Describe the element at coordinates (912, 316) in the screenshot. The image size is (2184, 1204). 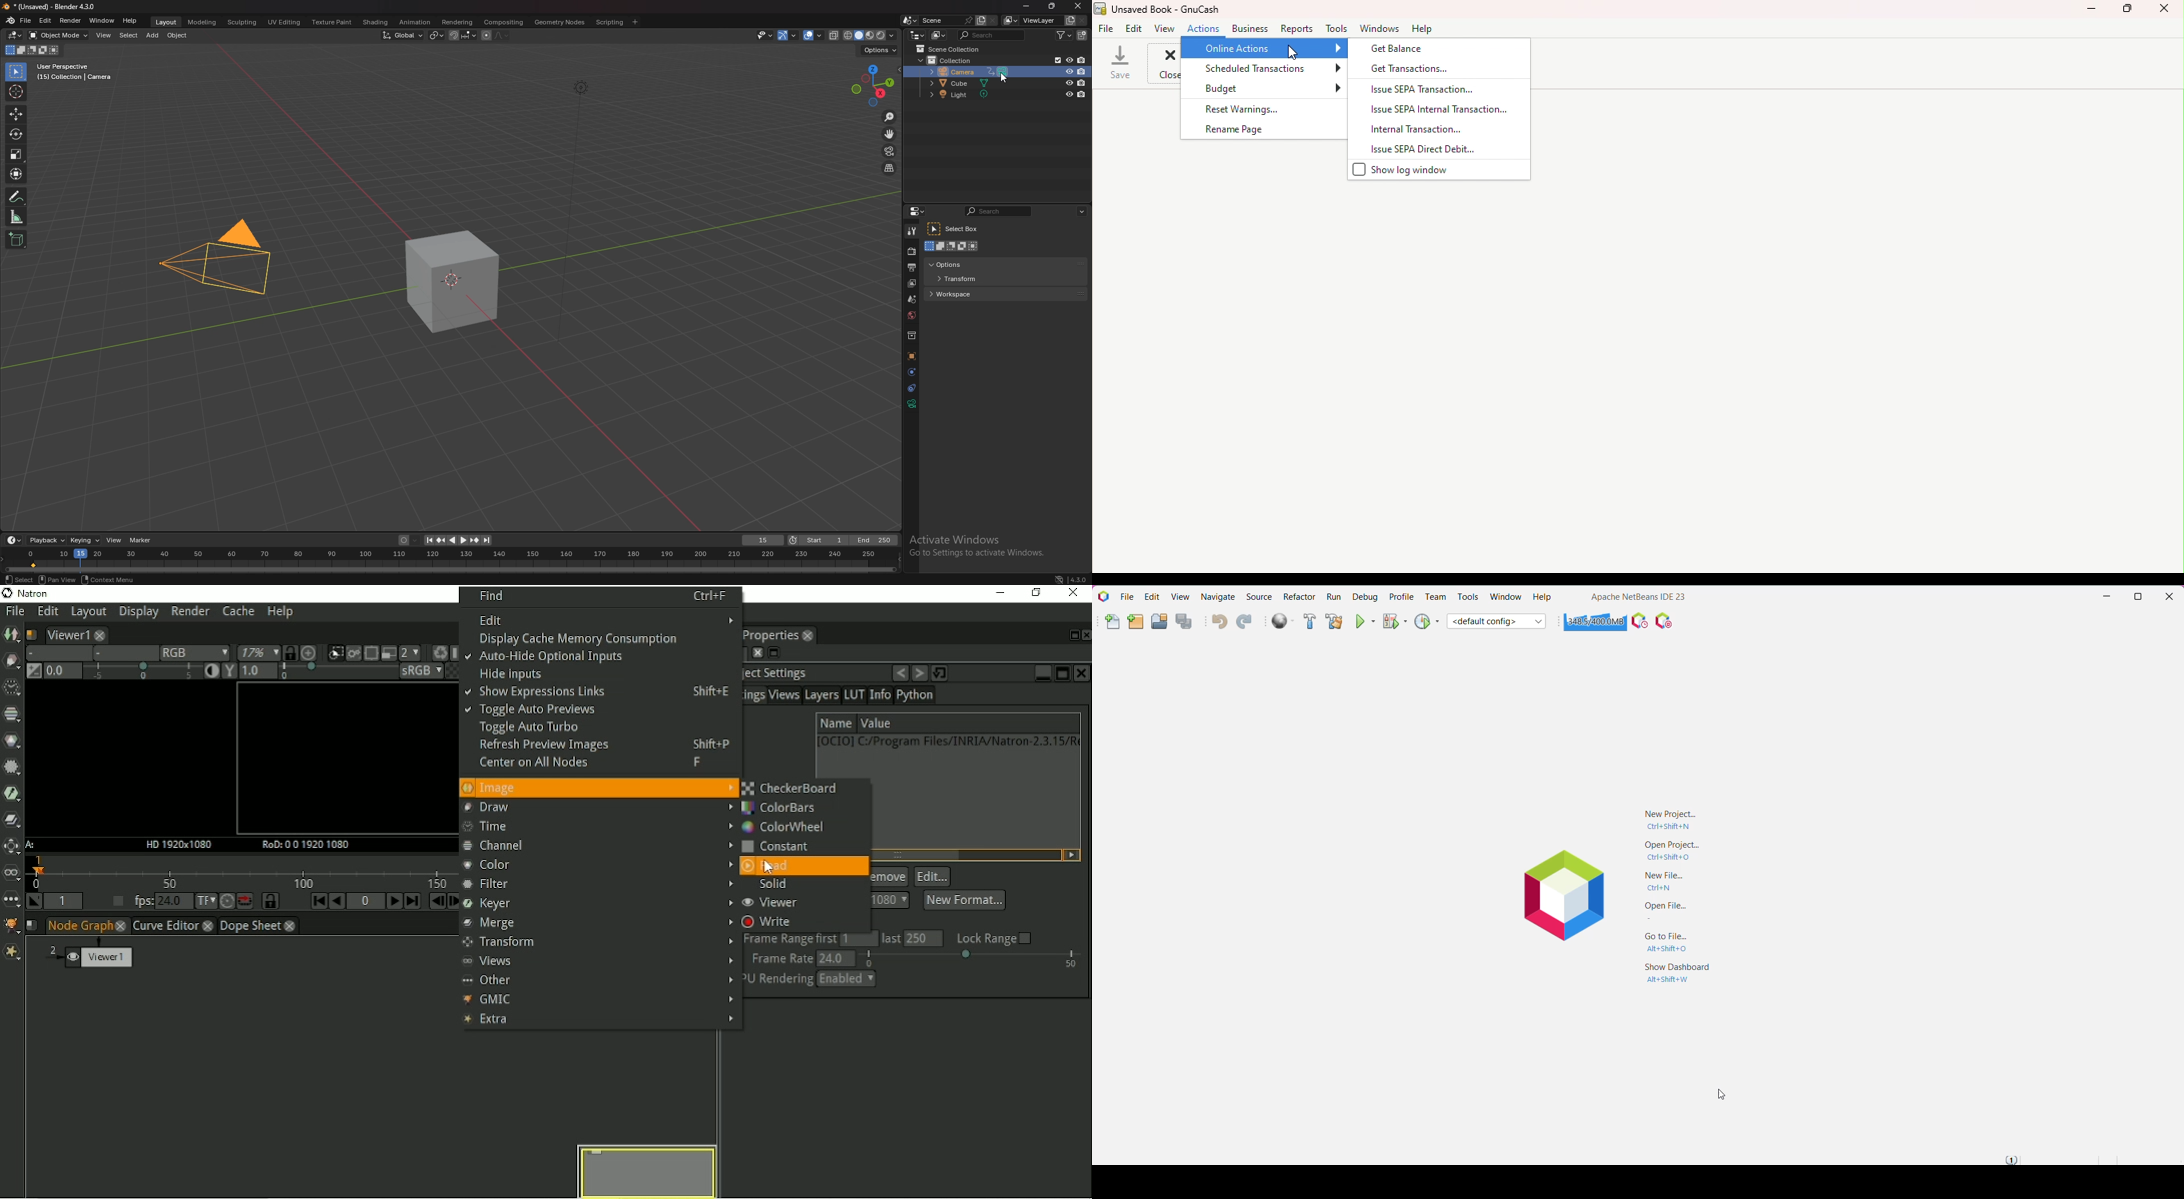
I see `world` at that location.